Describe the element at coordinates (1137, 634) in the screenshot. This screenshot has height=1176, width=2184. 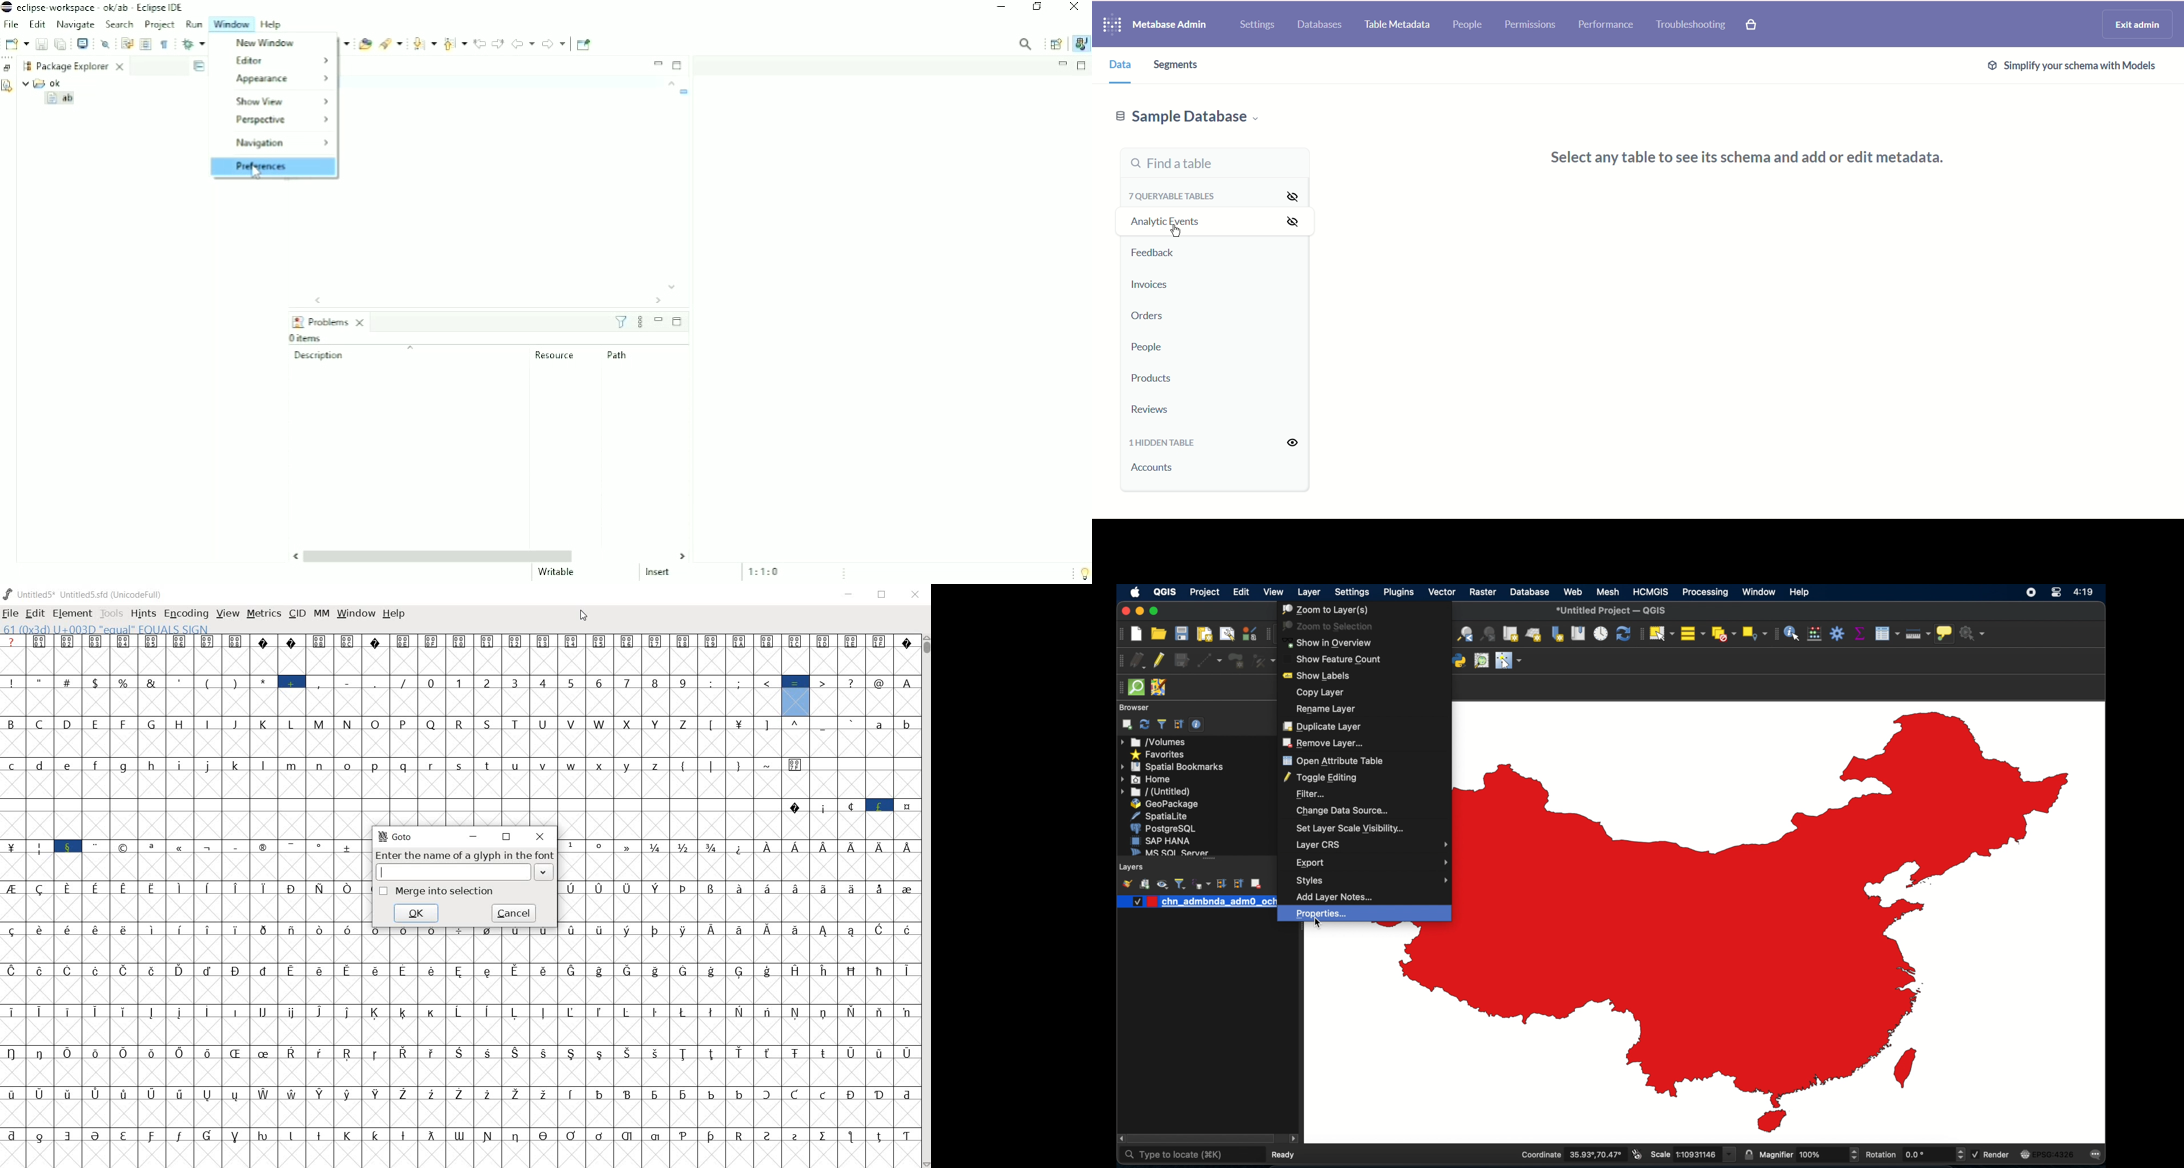
I see `new project` at that location.